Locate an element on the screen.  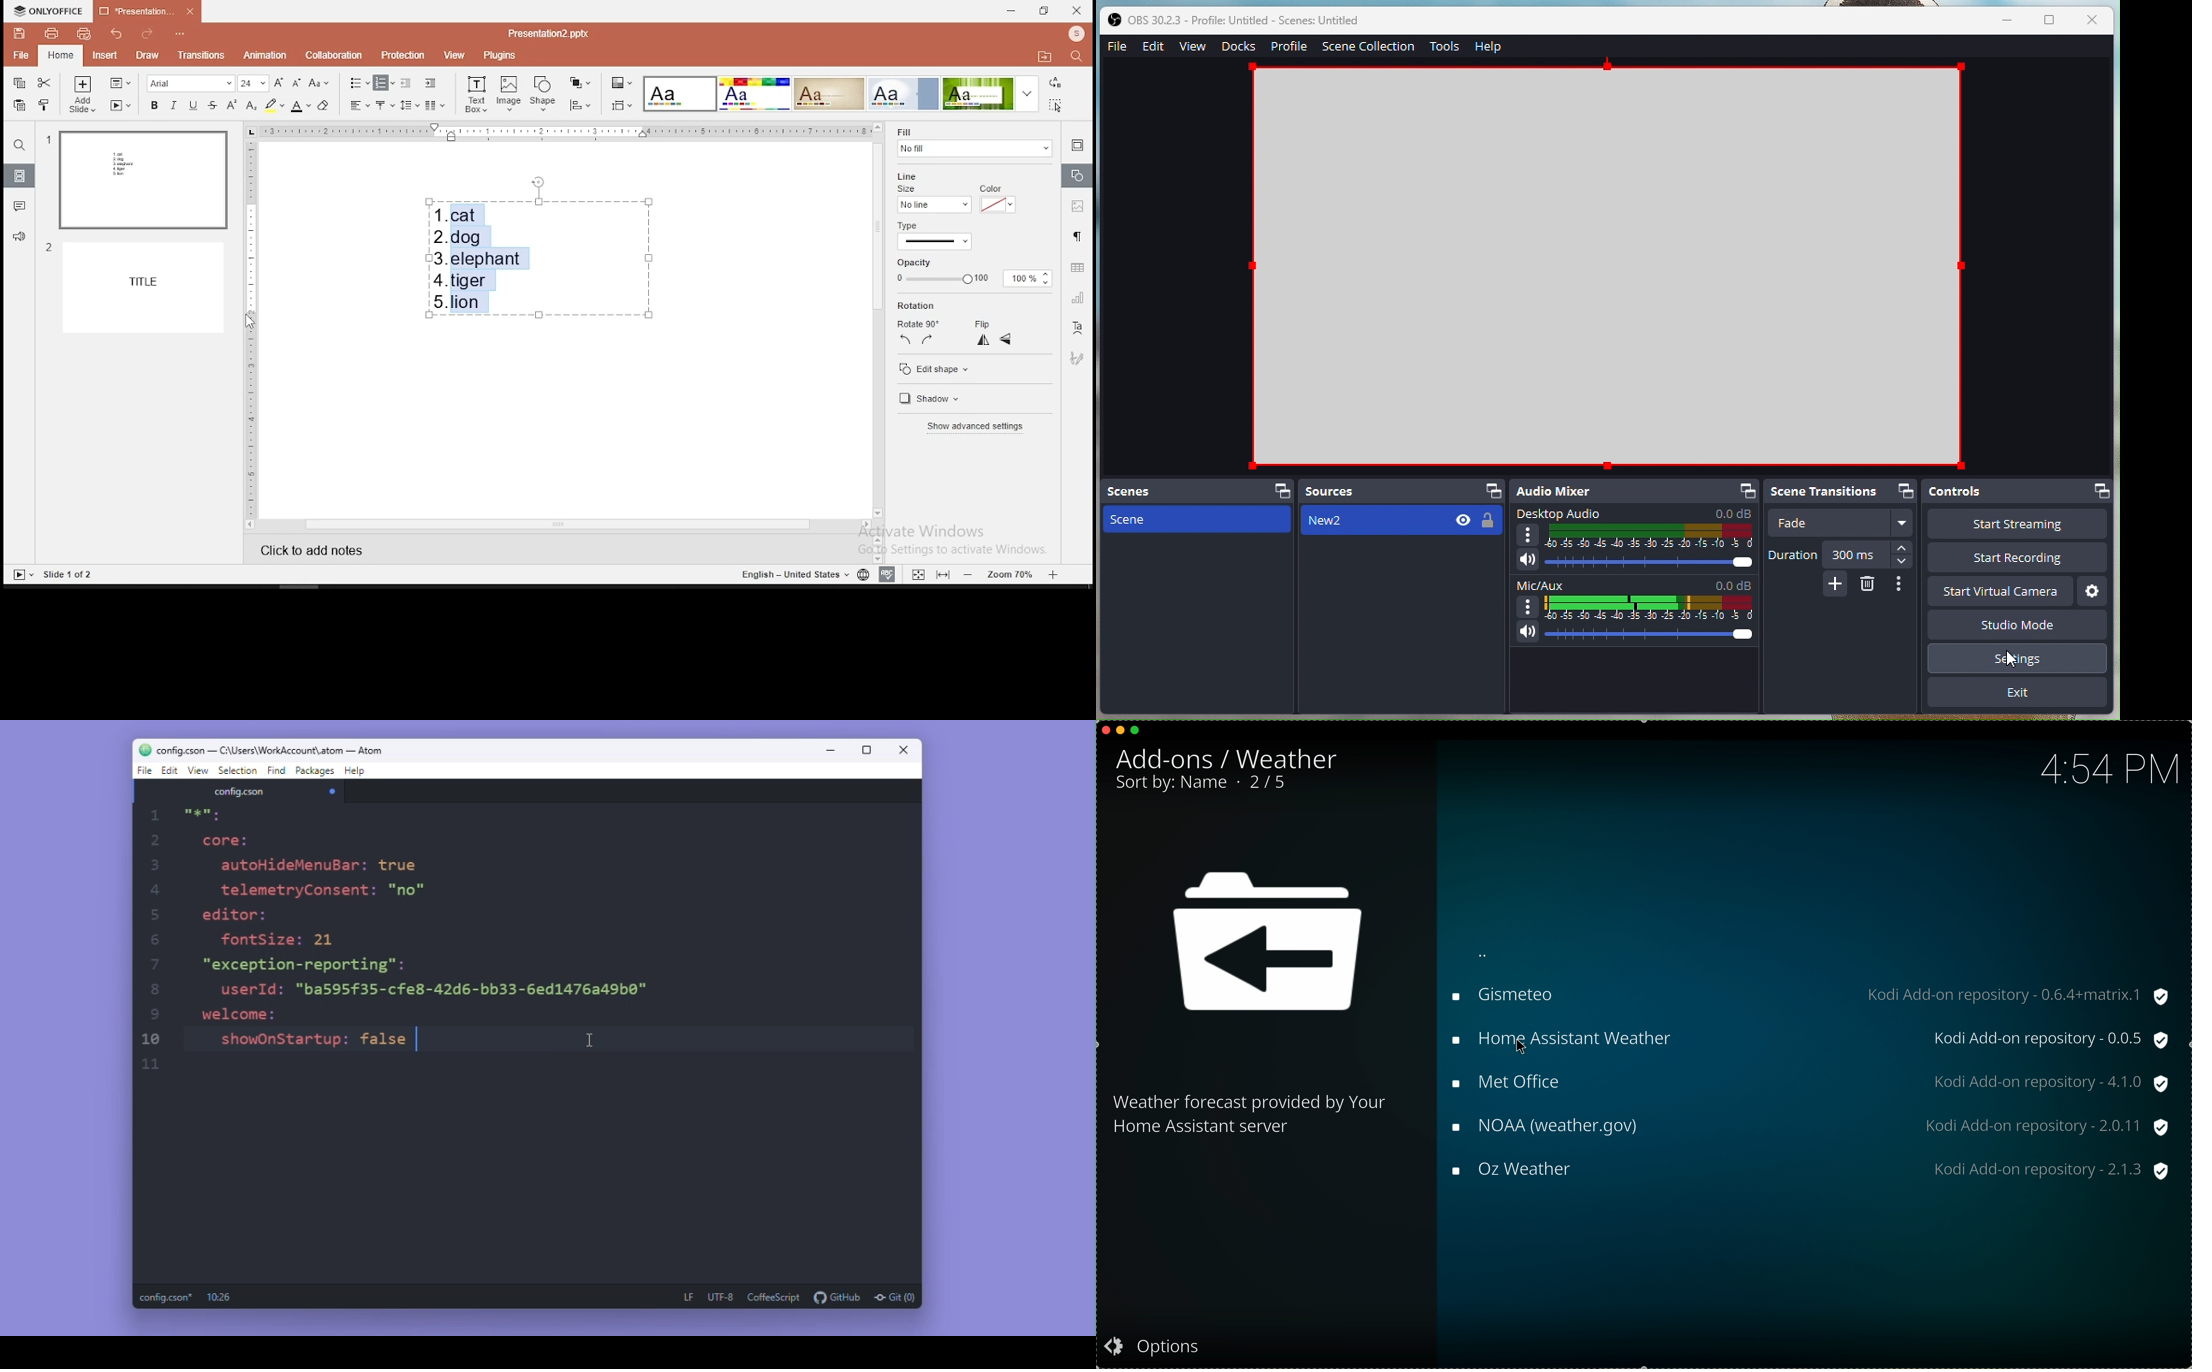
description is located at coordinates (1258, 1114).